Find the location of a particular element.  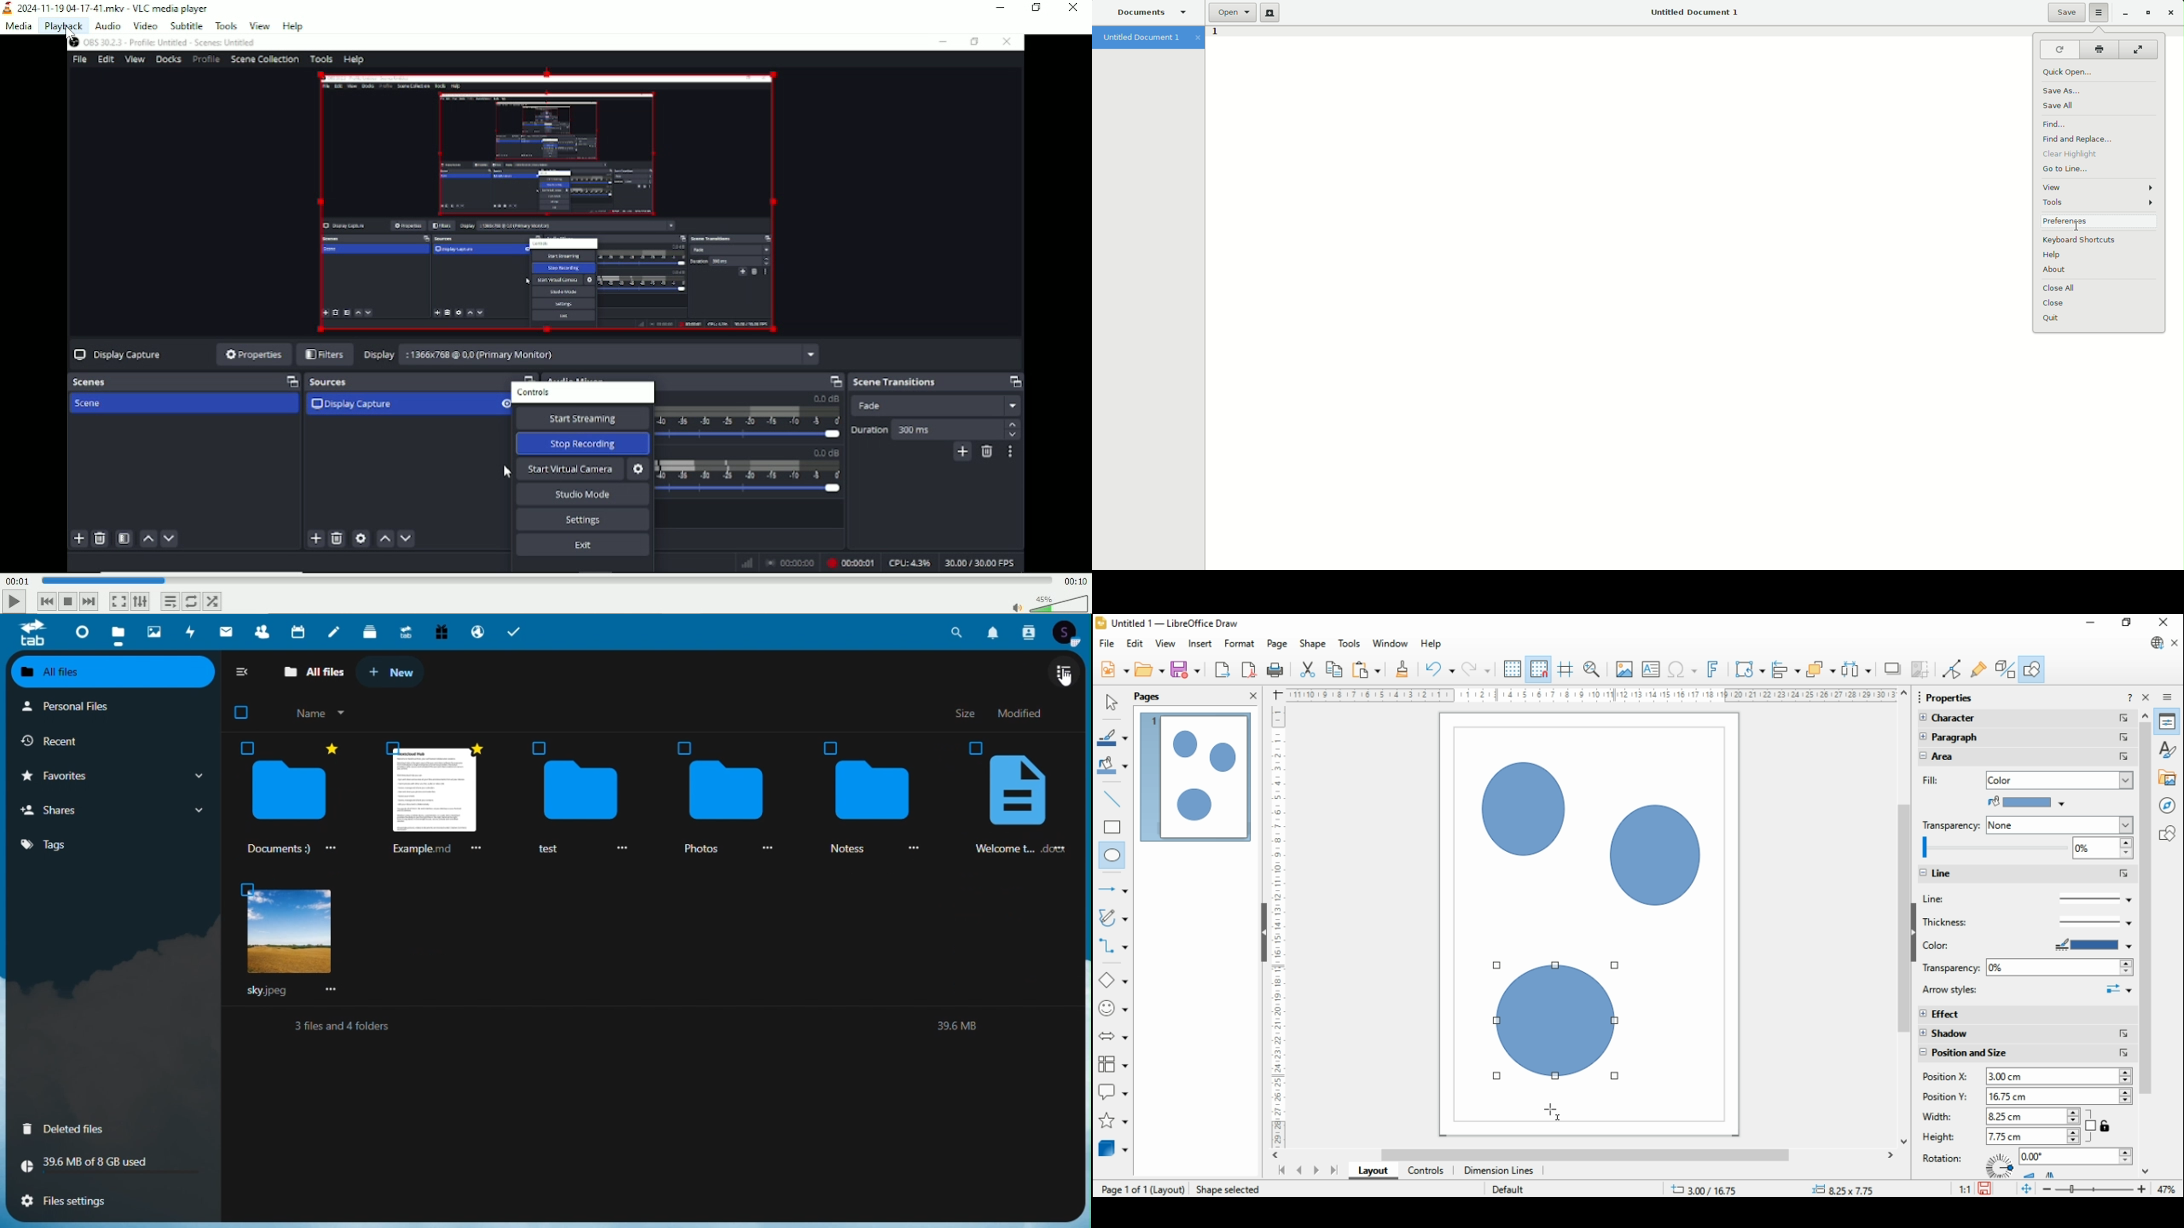

tools is located at coordinates (224, 25).